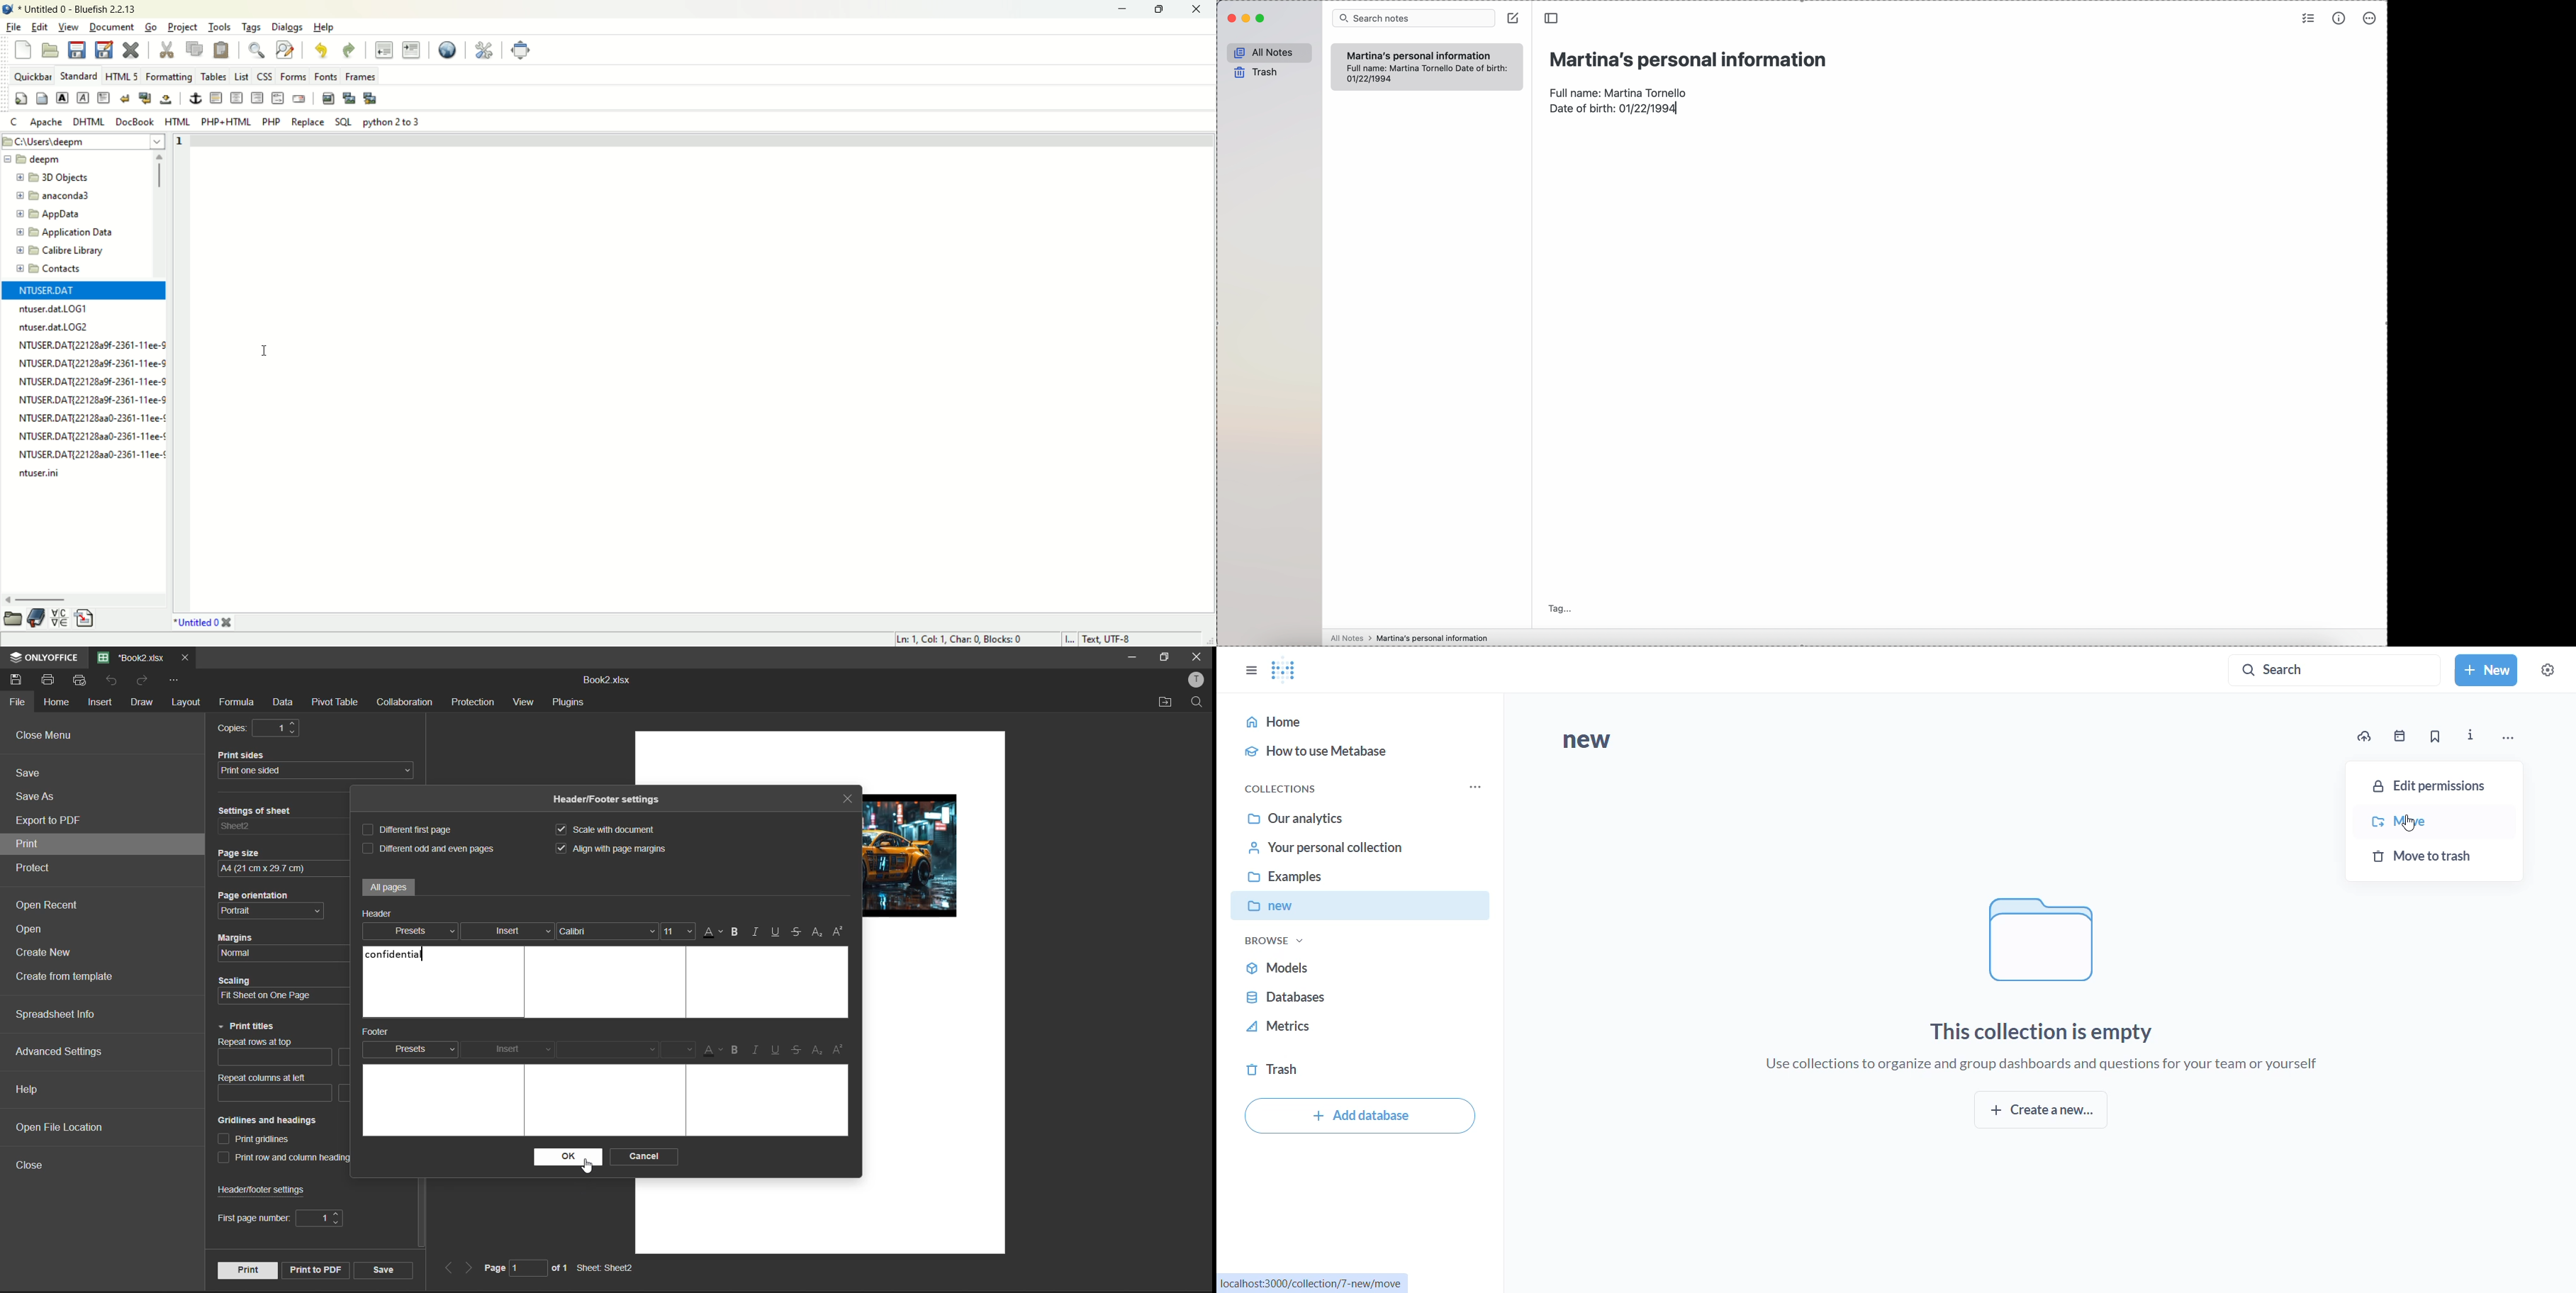 This screenshot has width=2576, height=1316. I want to click on close, so click(35, 1168).